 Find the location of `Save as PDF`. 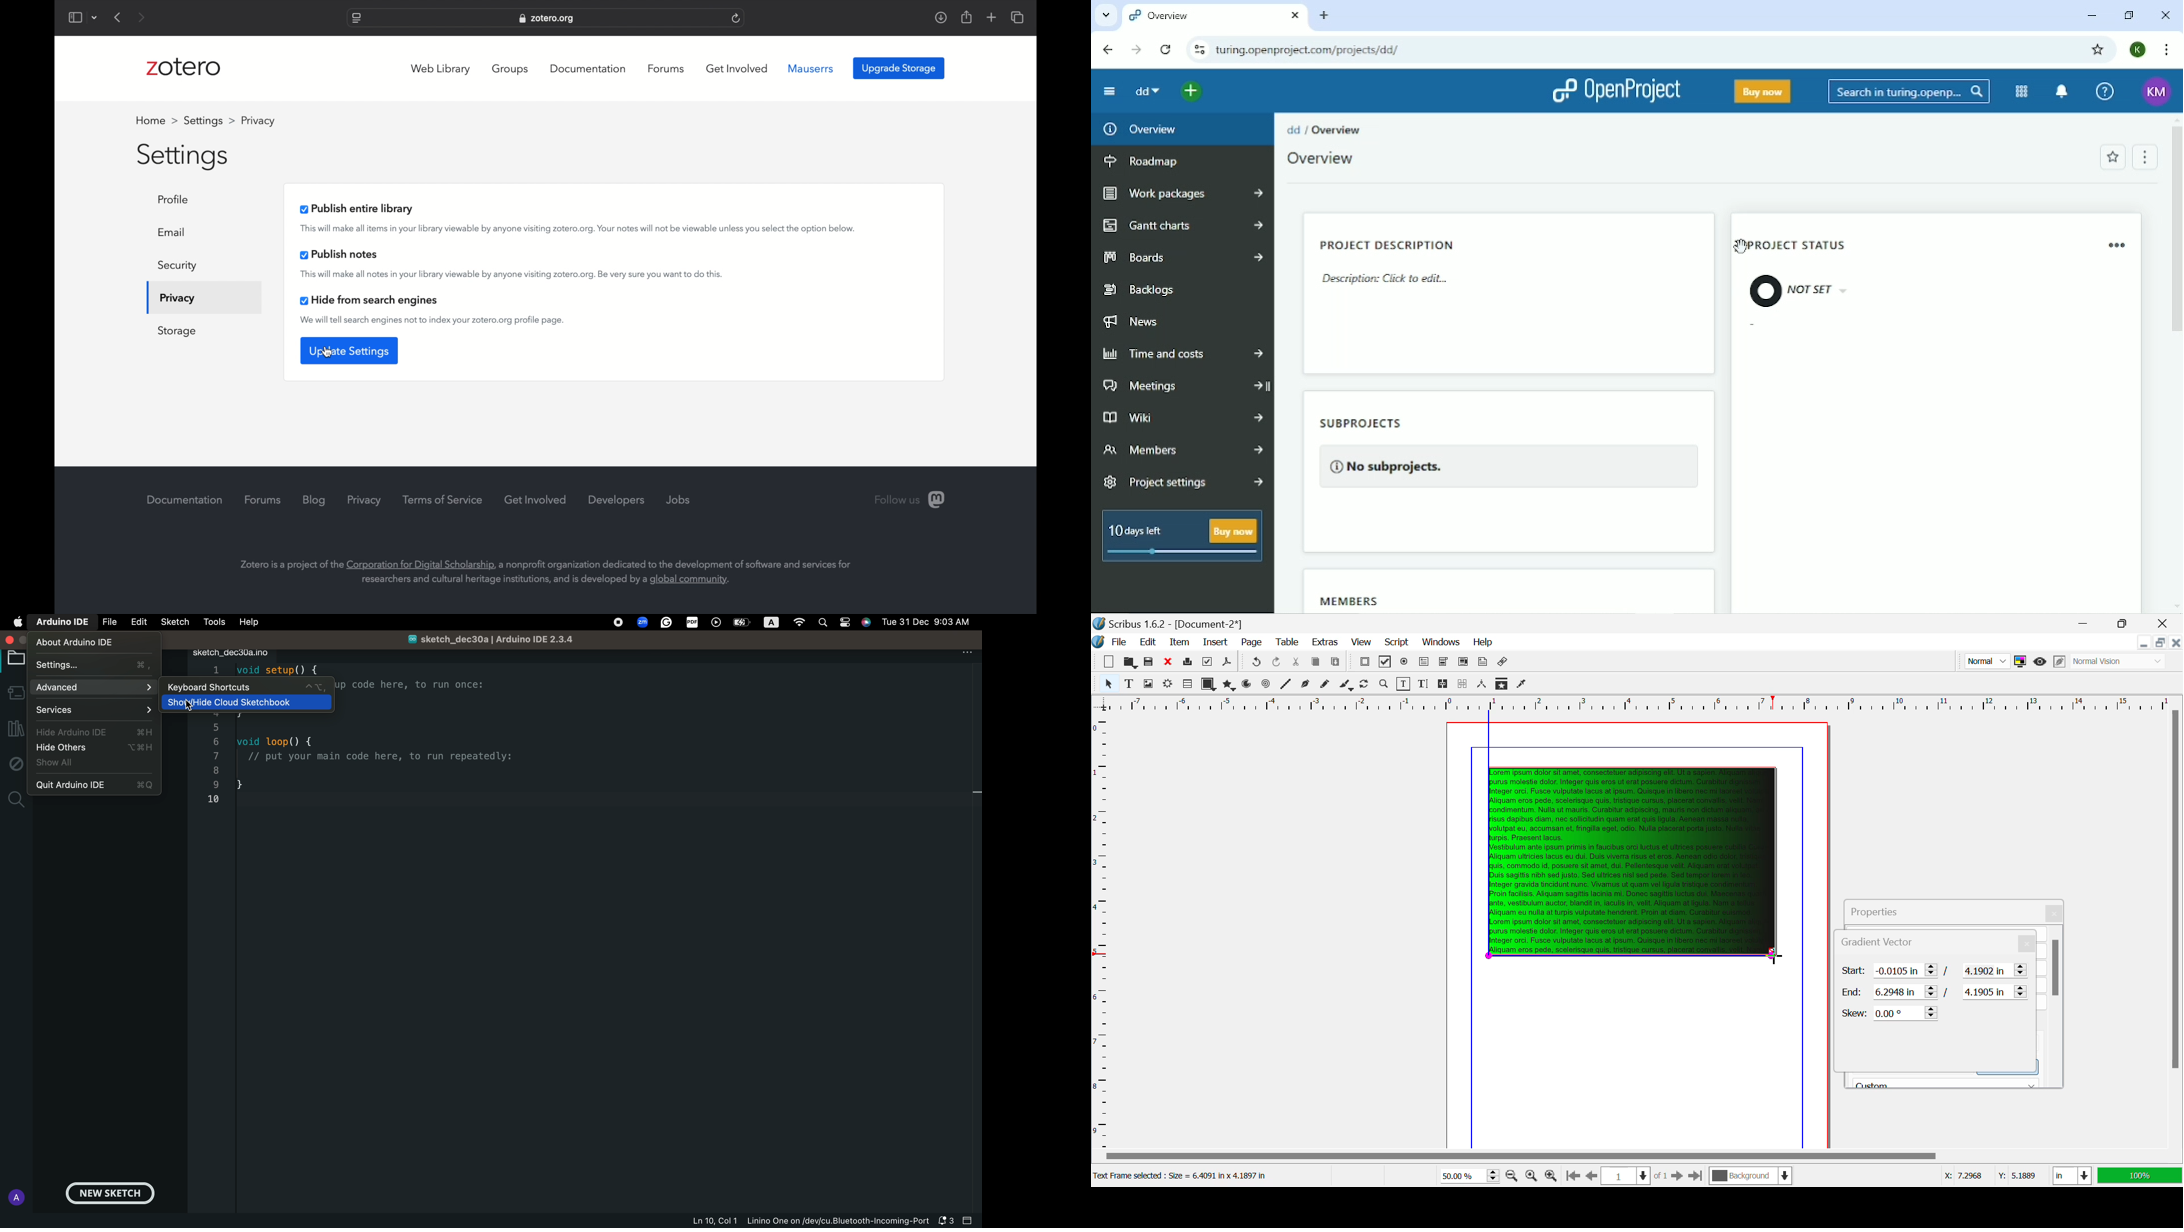

Save as PDF is located at coordinates (1228, 663).